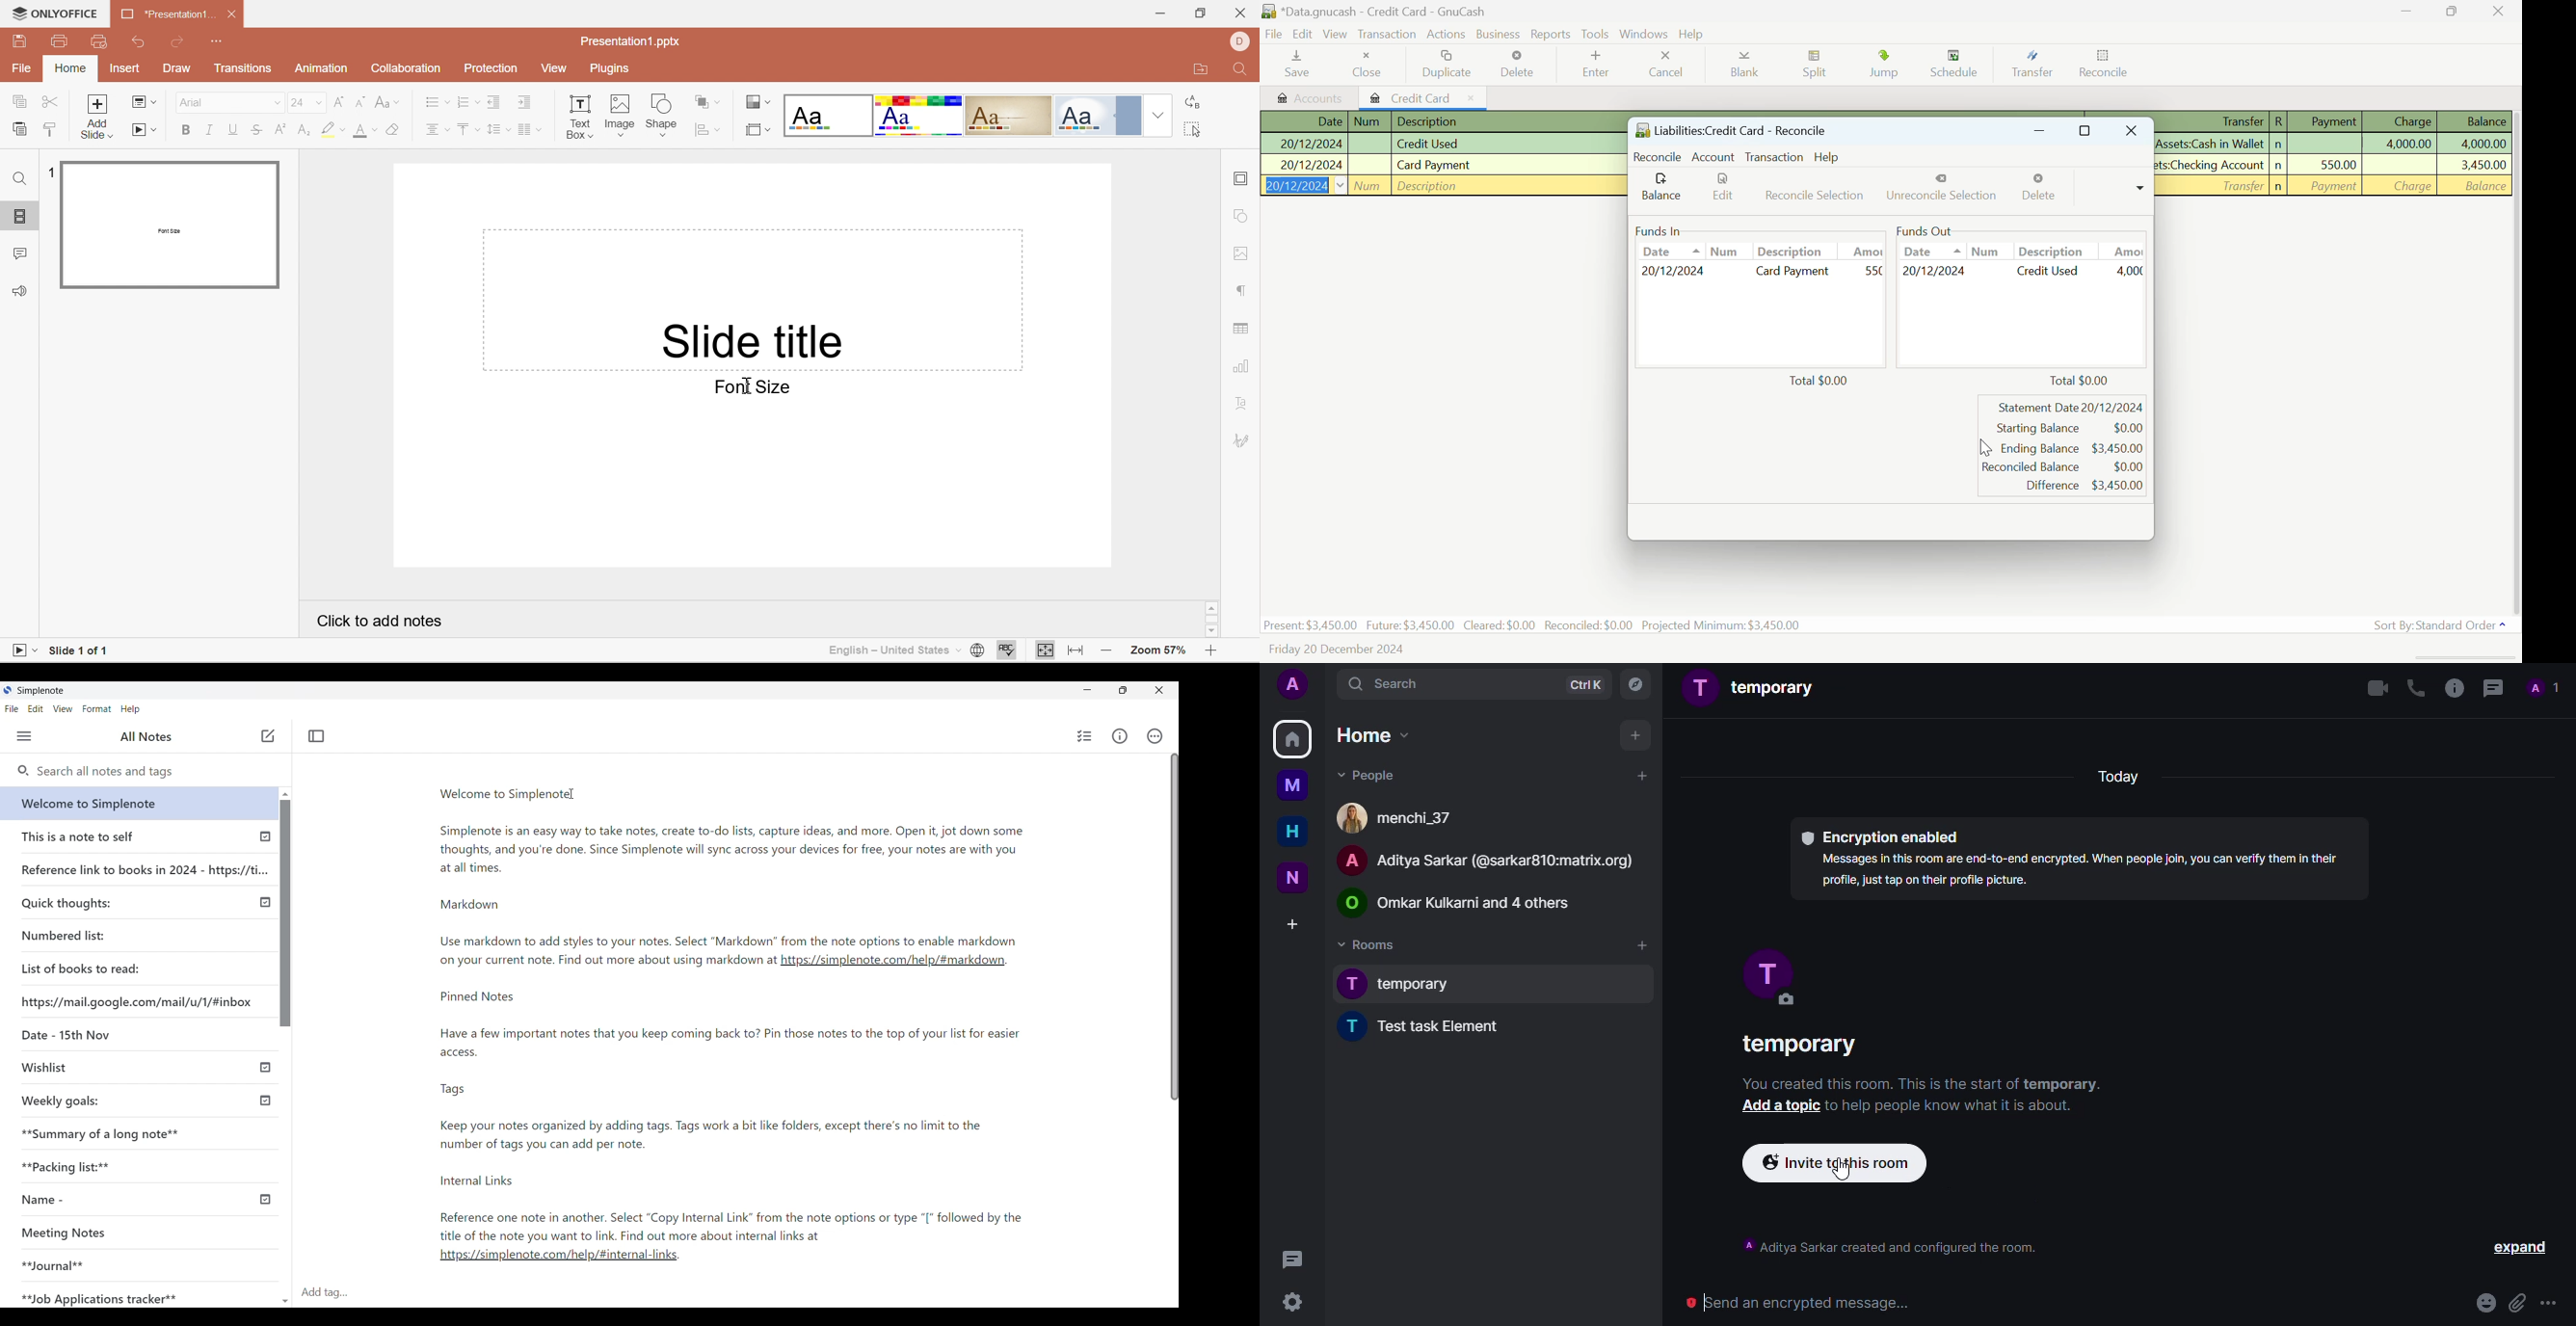 This screenshot has height=1344, width=2576. I want to click on profile pic, so click(1766, 976).